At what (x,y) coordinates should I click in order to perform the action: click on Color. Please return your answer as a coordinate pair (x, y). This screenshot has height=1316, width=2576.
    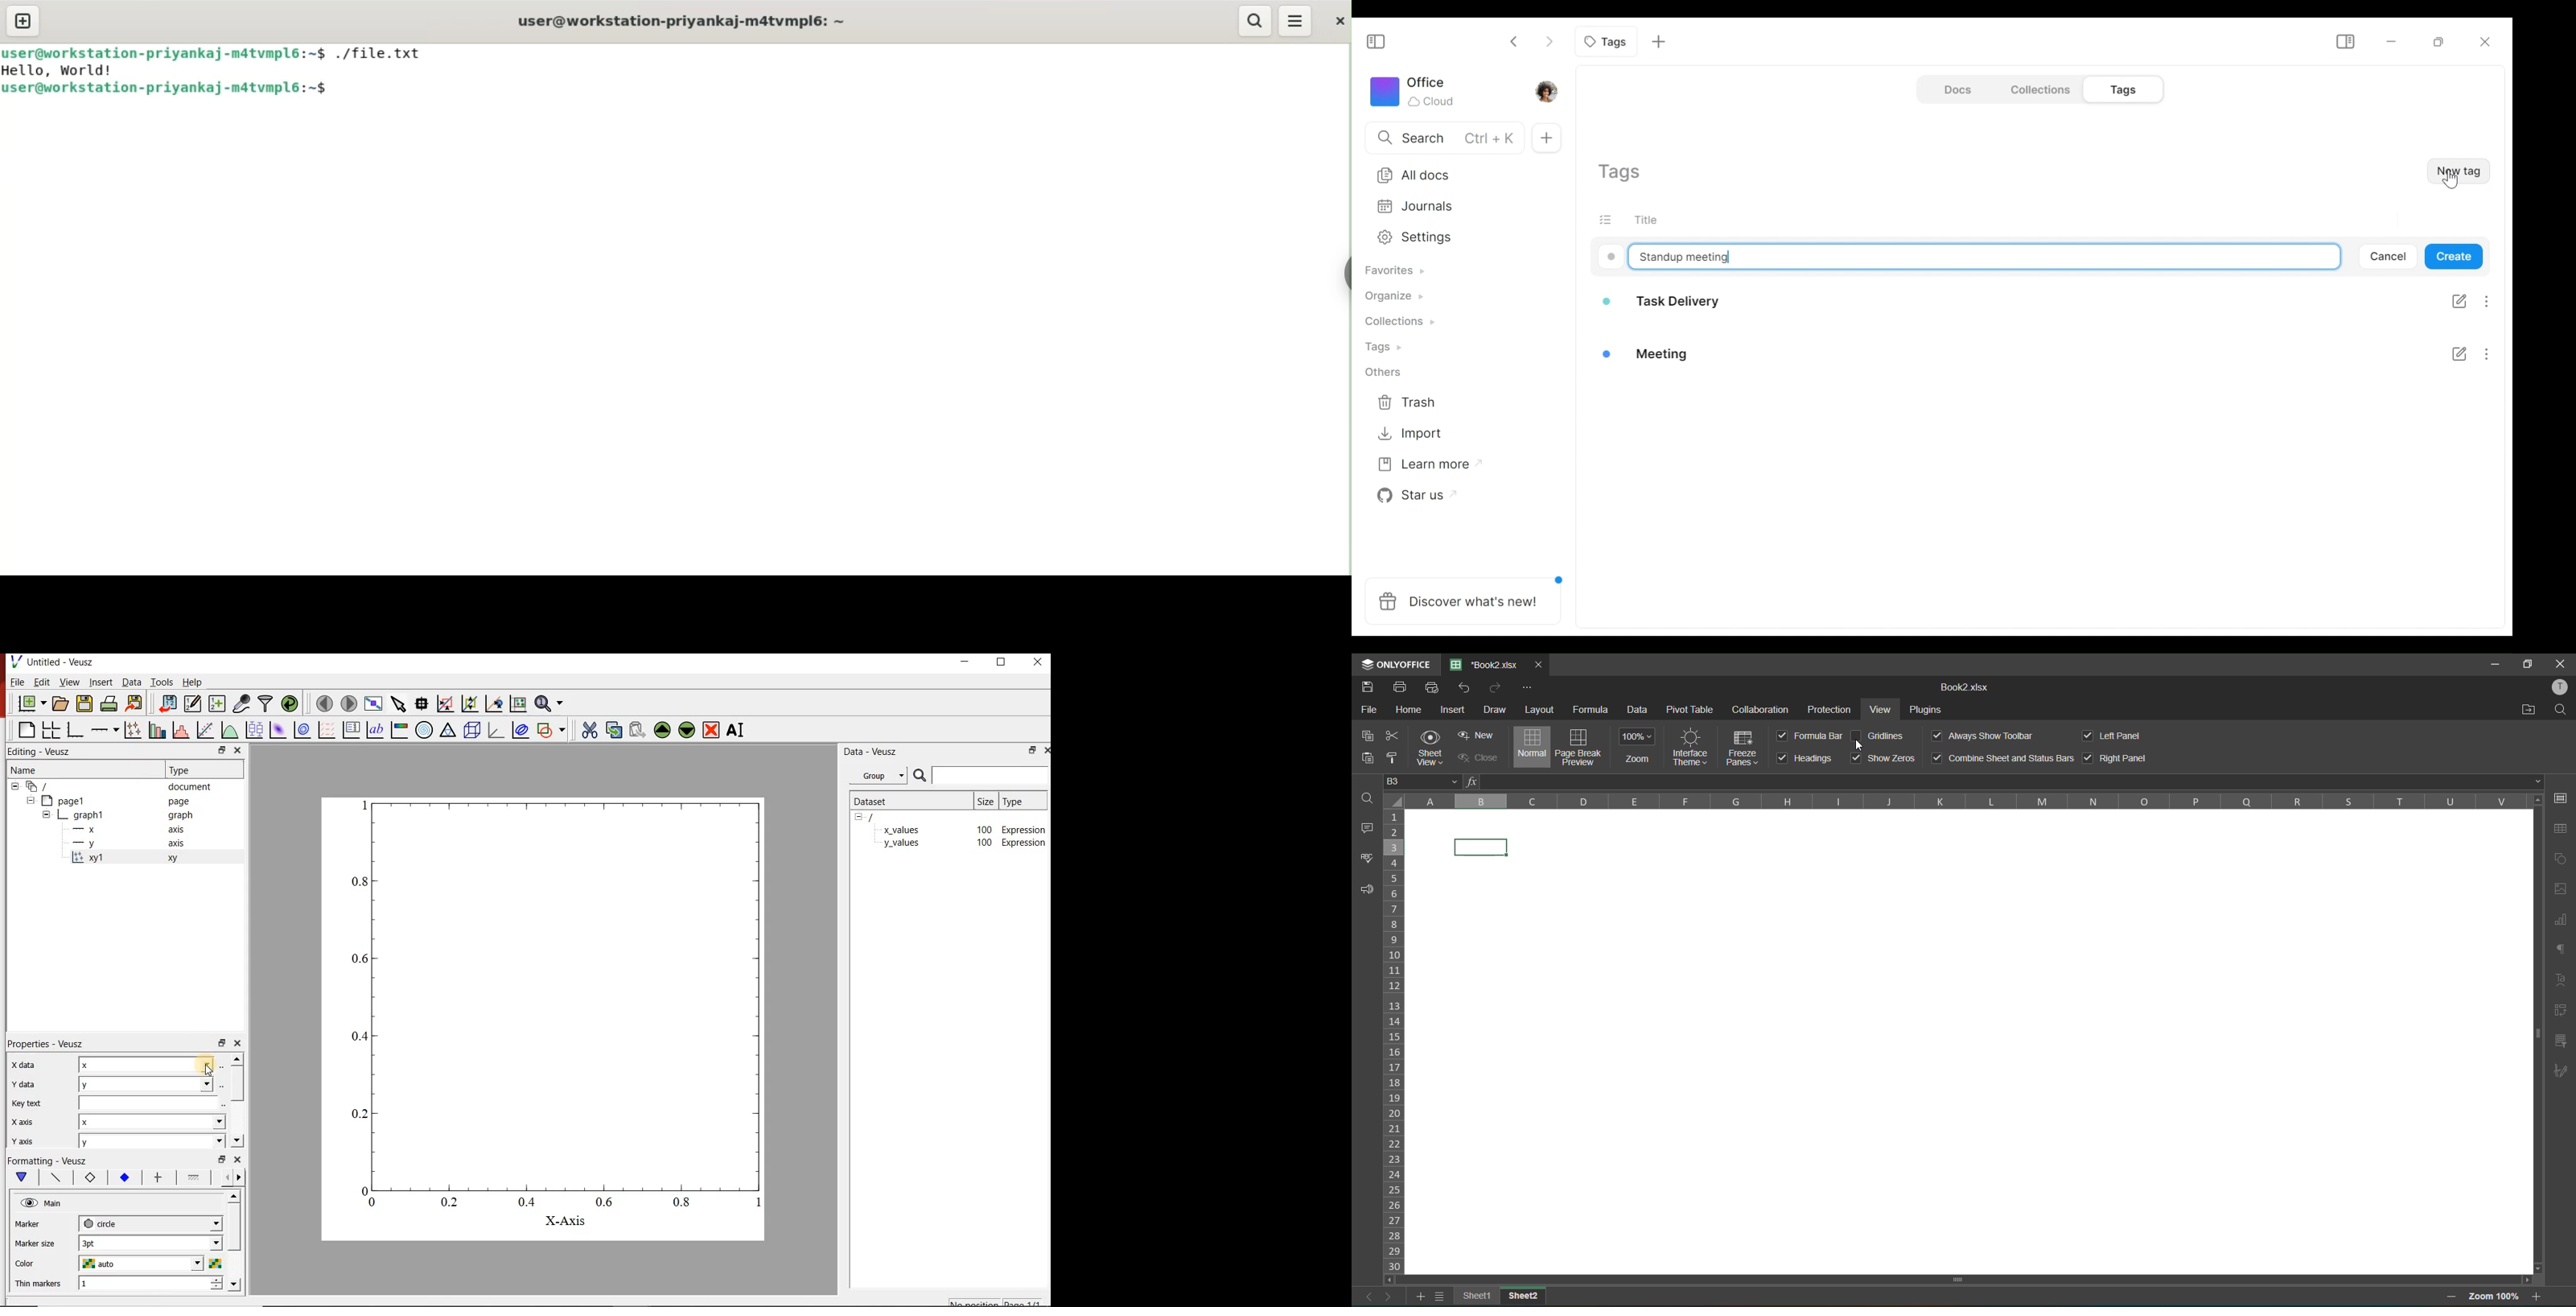
    Looking at the image, I should click on (28, 1264).